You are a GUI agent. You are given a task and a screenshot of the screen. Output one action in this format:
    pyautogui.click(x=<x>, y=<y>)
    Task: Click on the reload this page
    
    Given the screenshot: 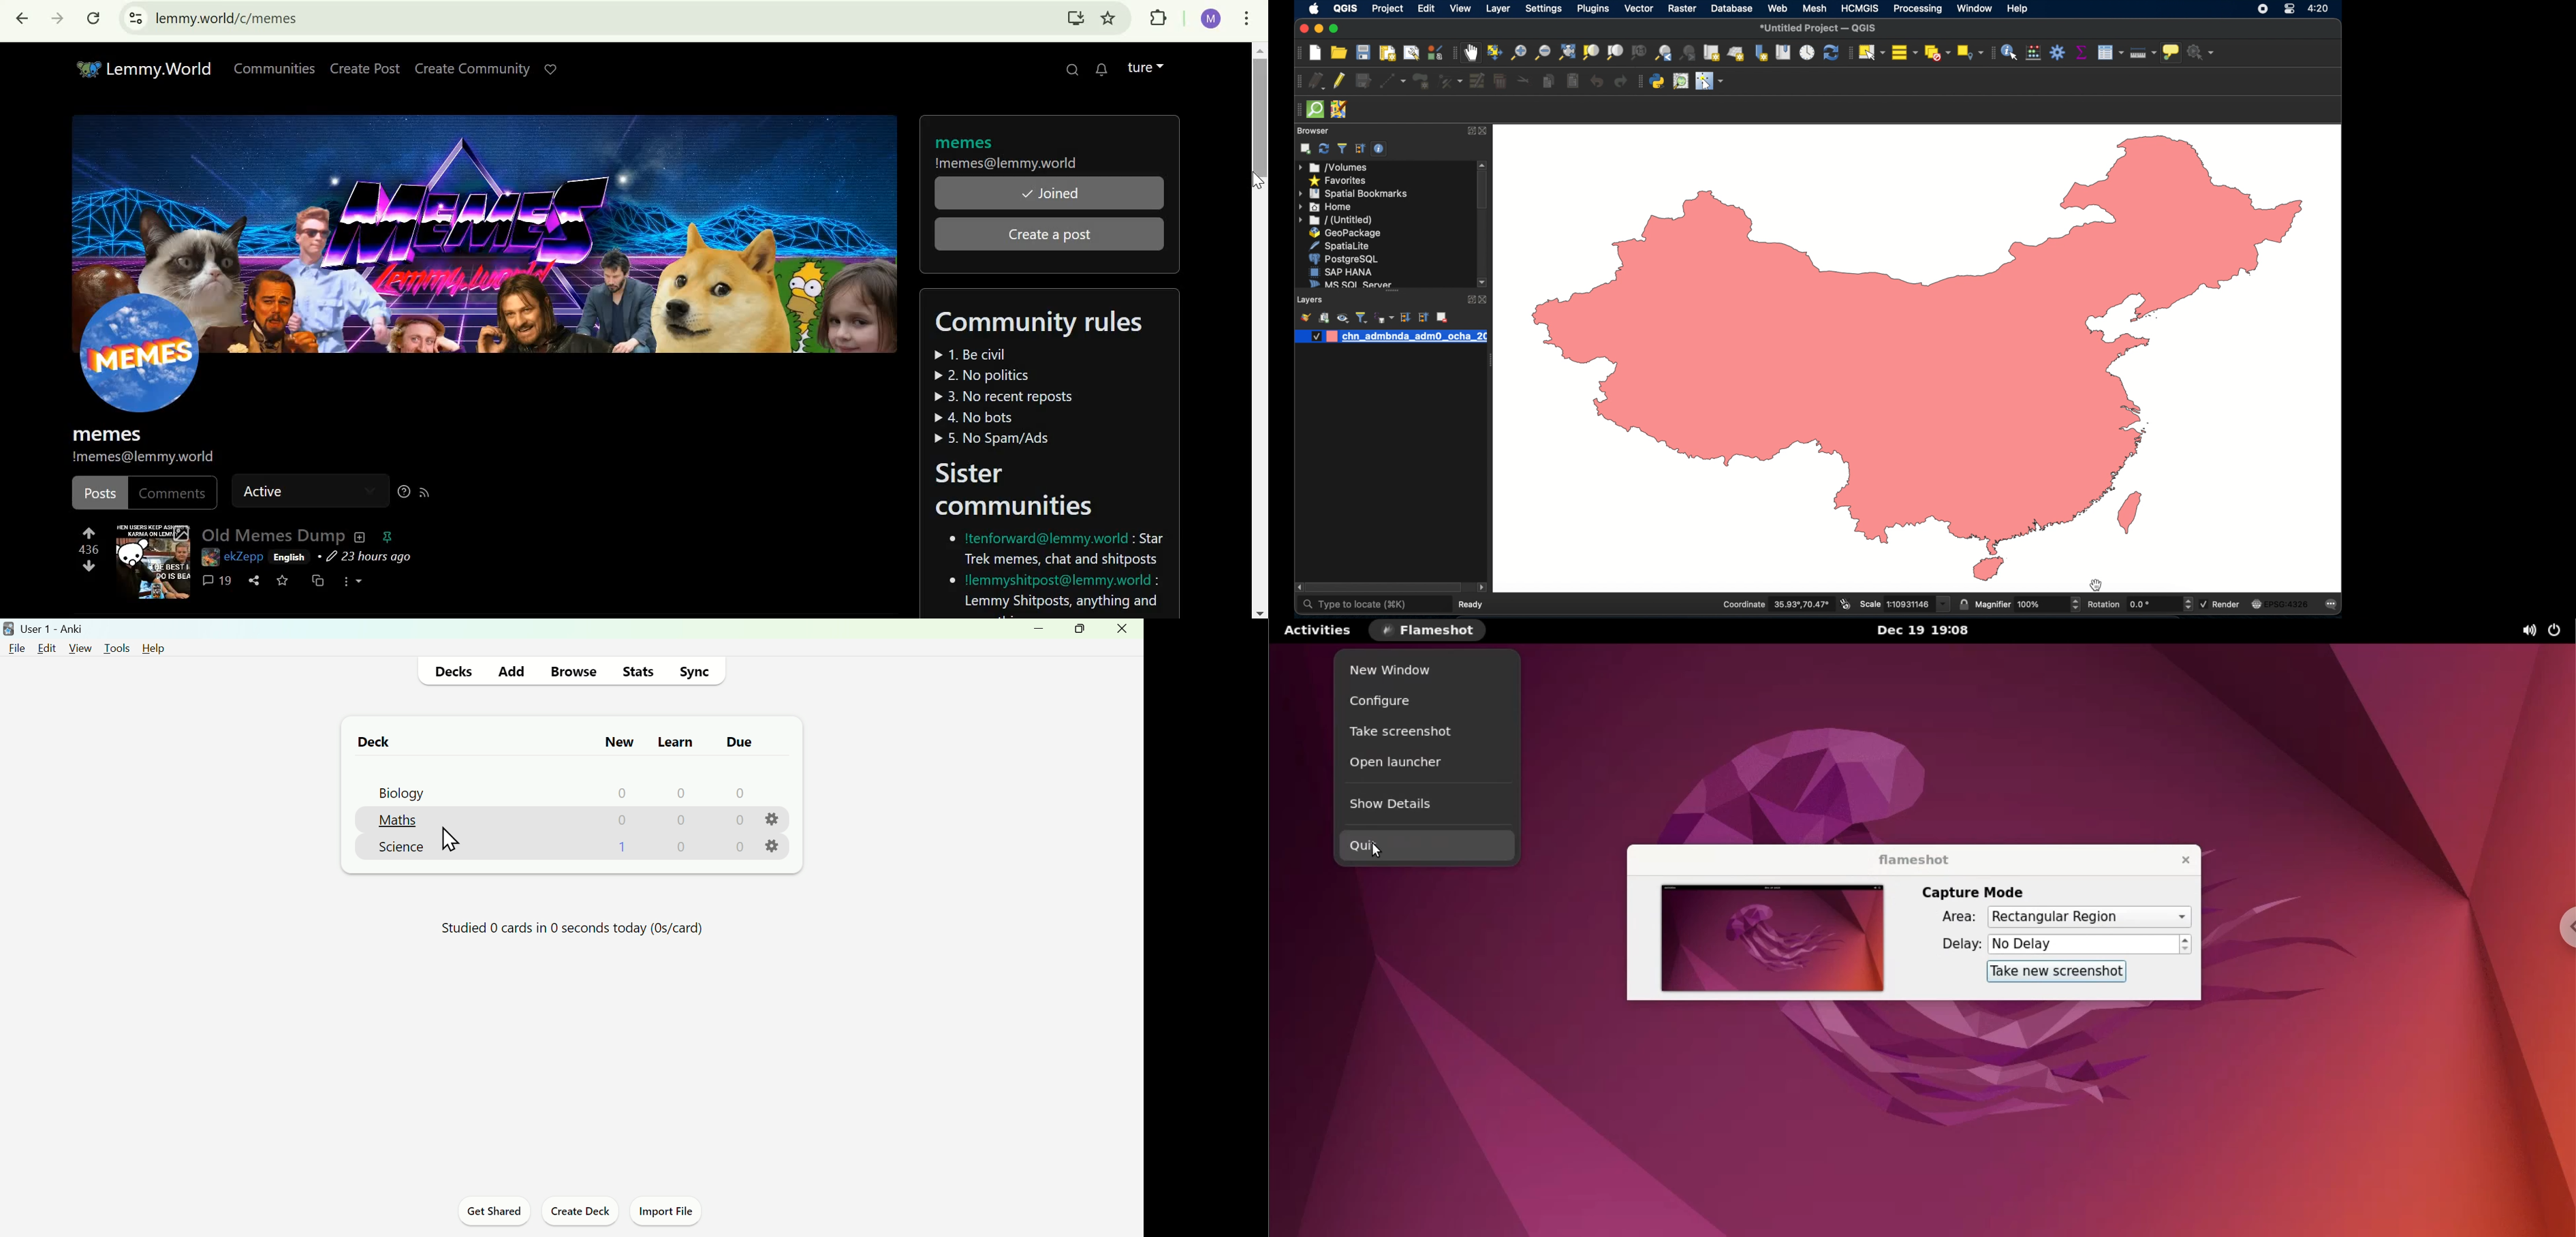 What is the action you would take?
    pyautogui.click(x=94, y=20)
    